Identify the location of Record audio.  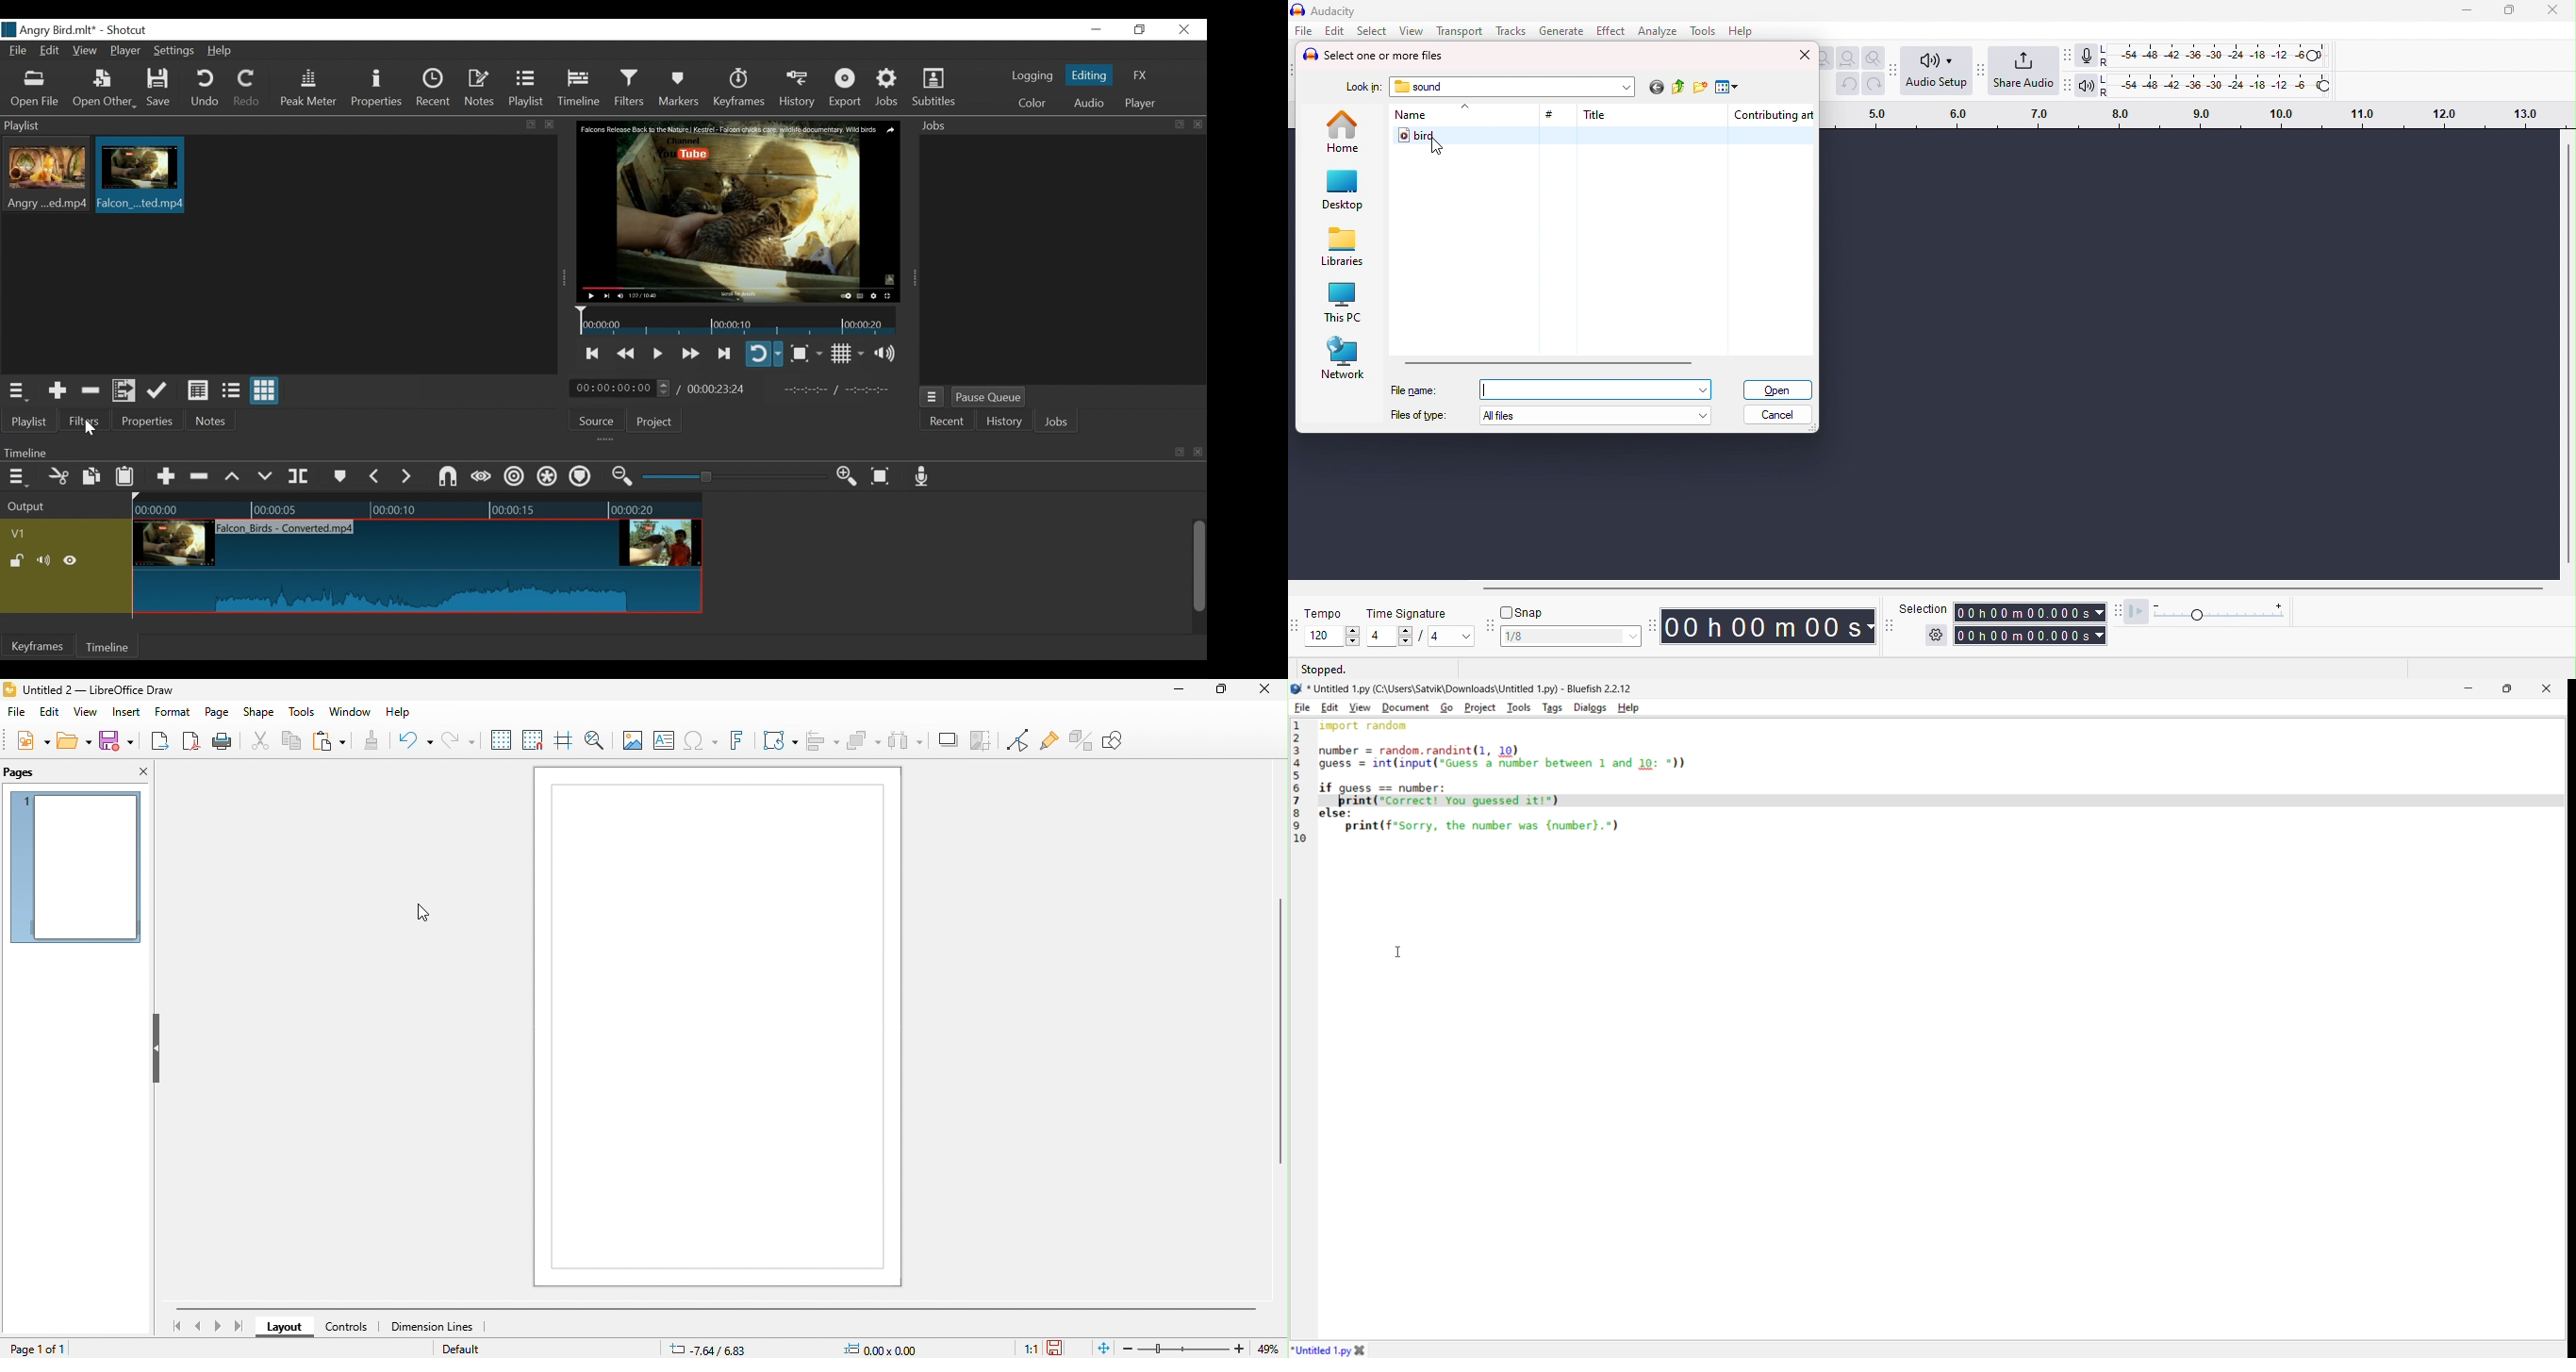
(922, 476).